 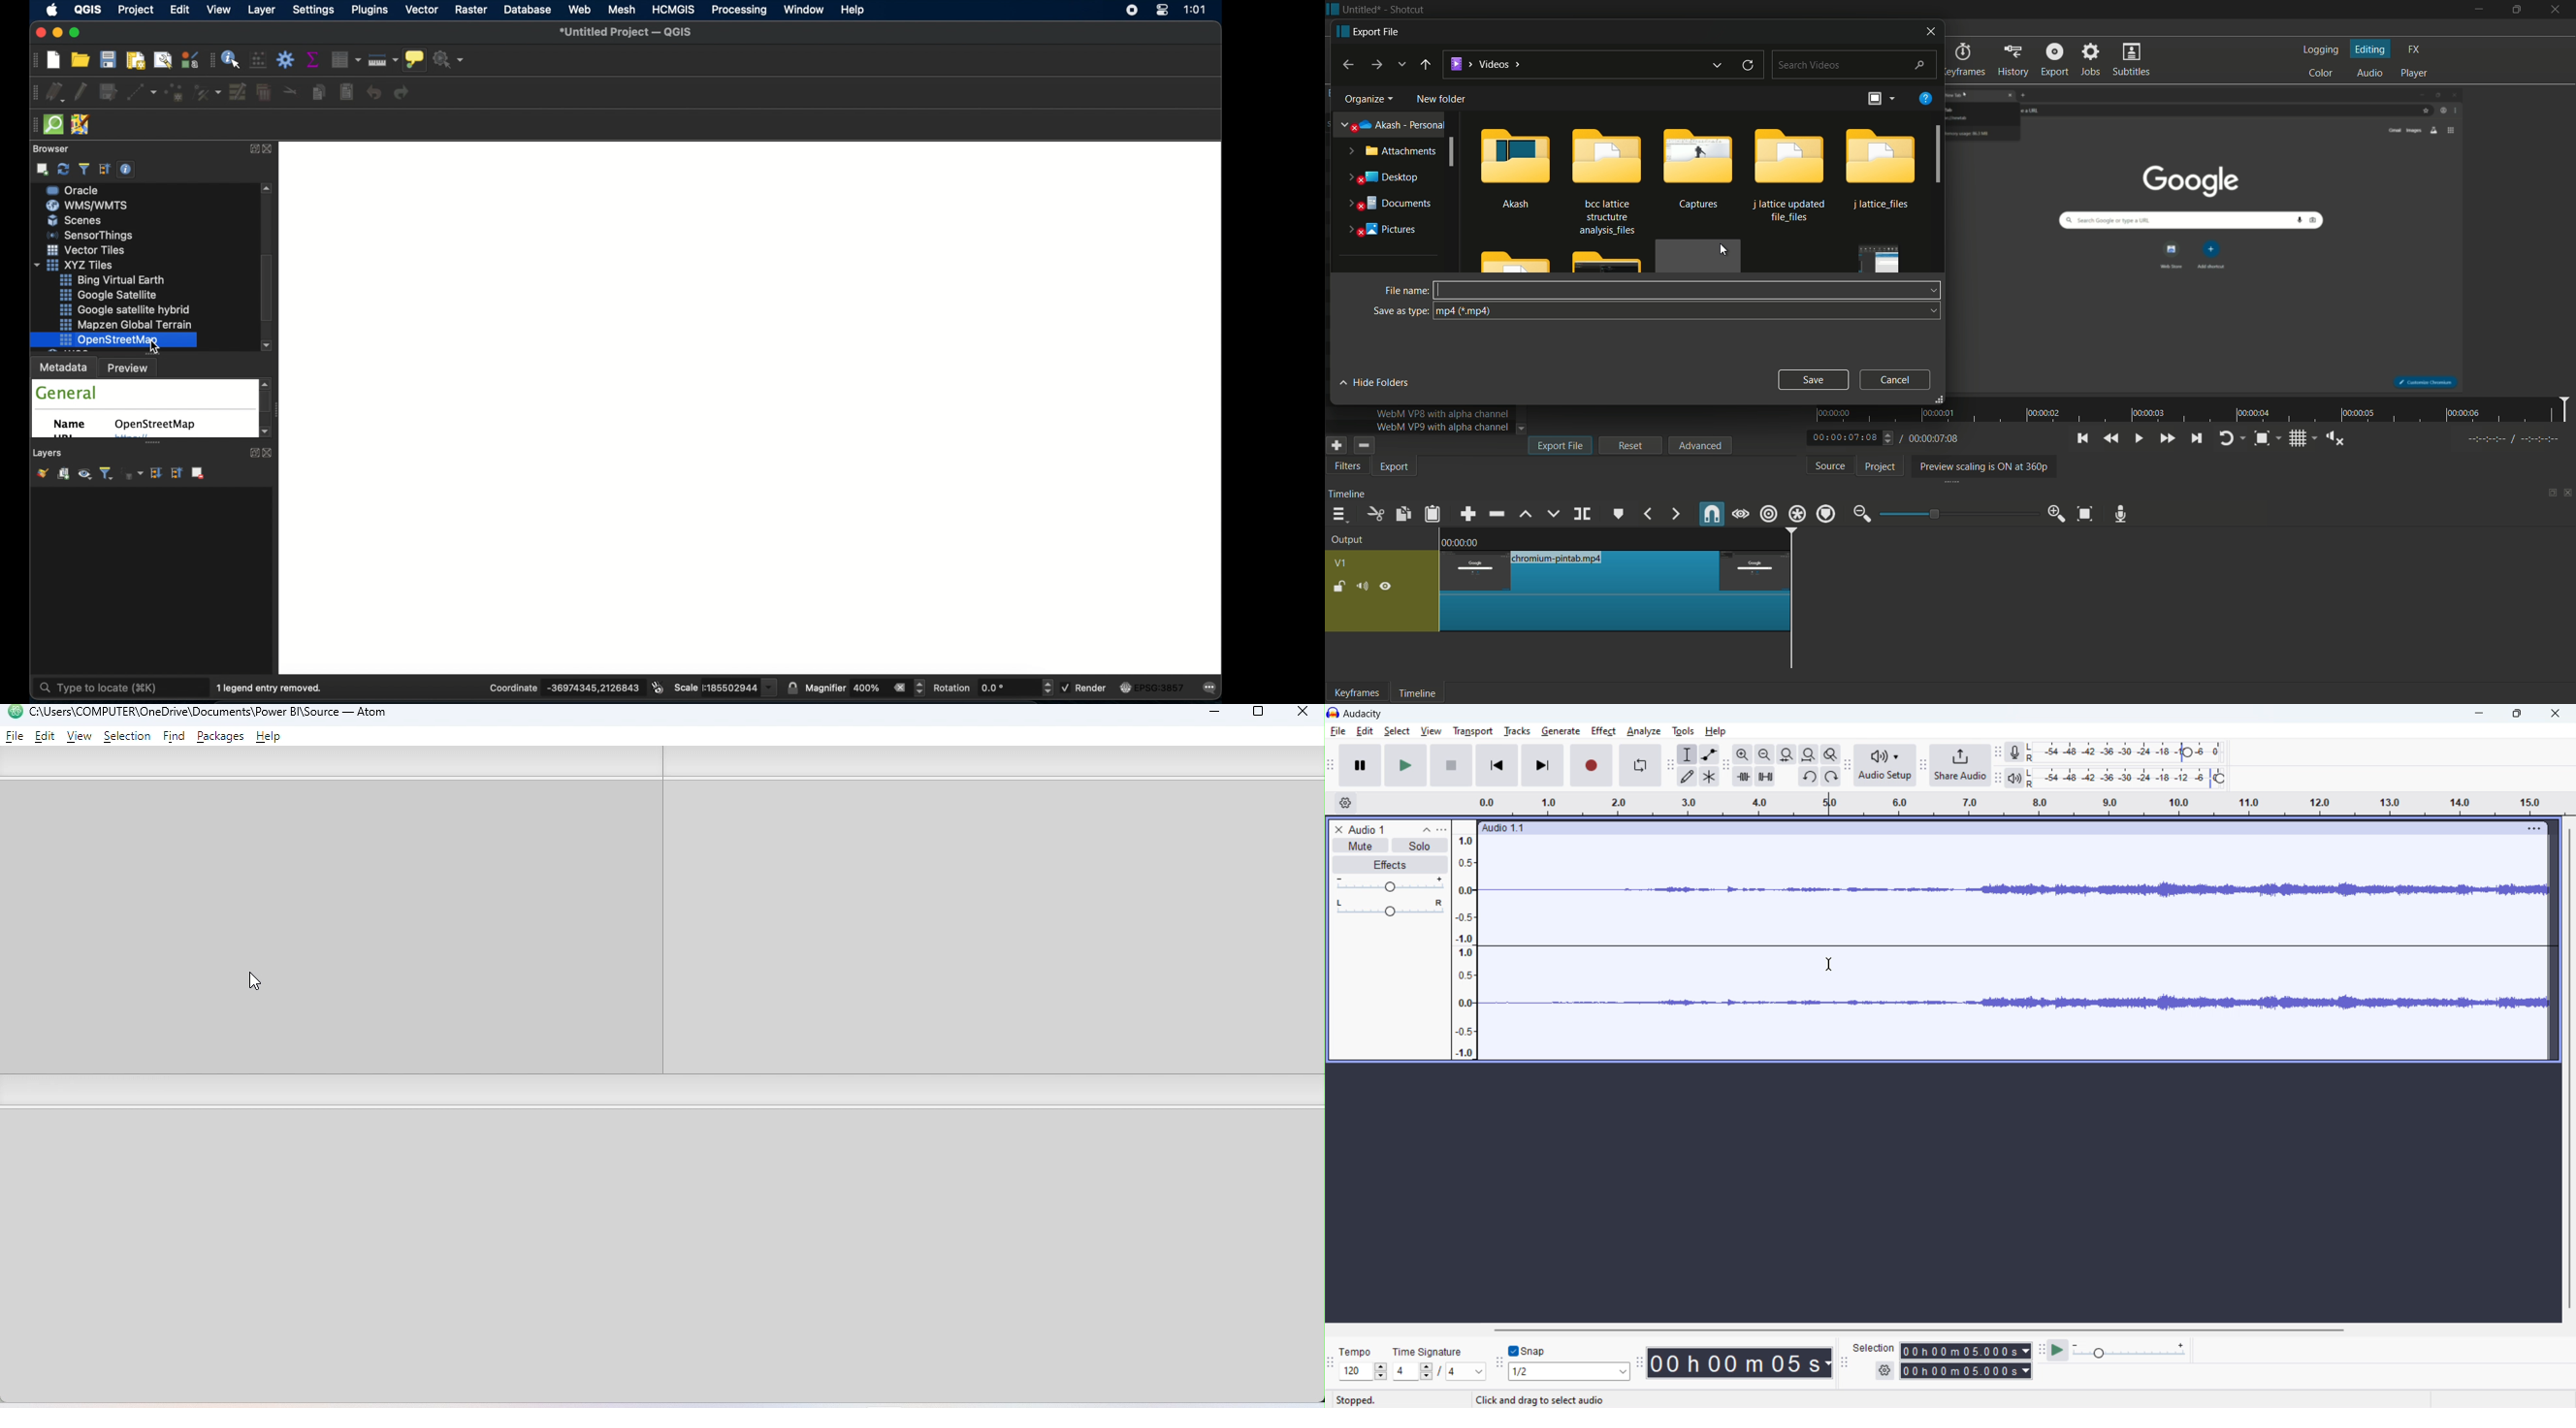 I want to click on Maximize, so click(x=1259, y=715).